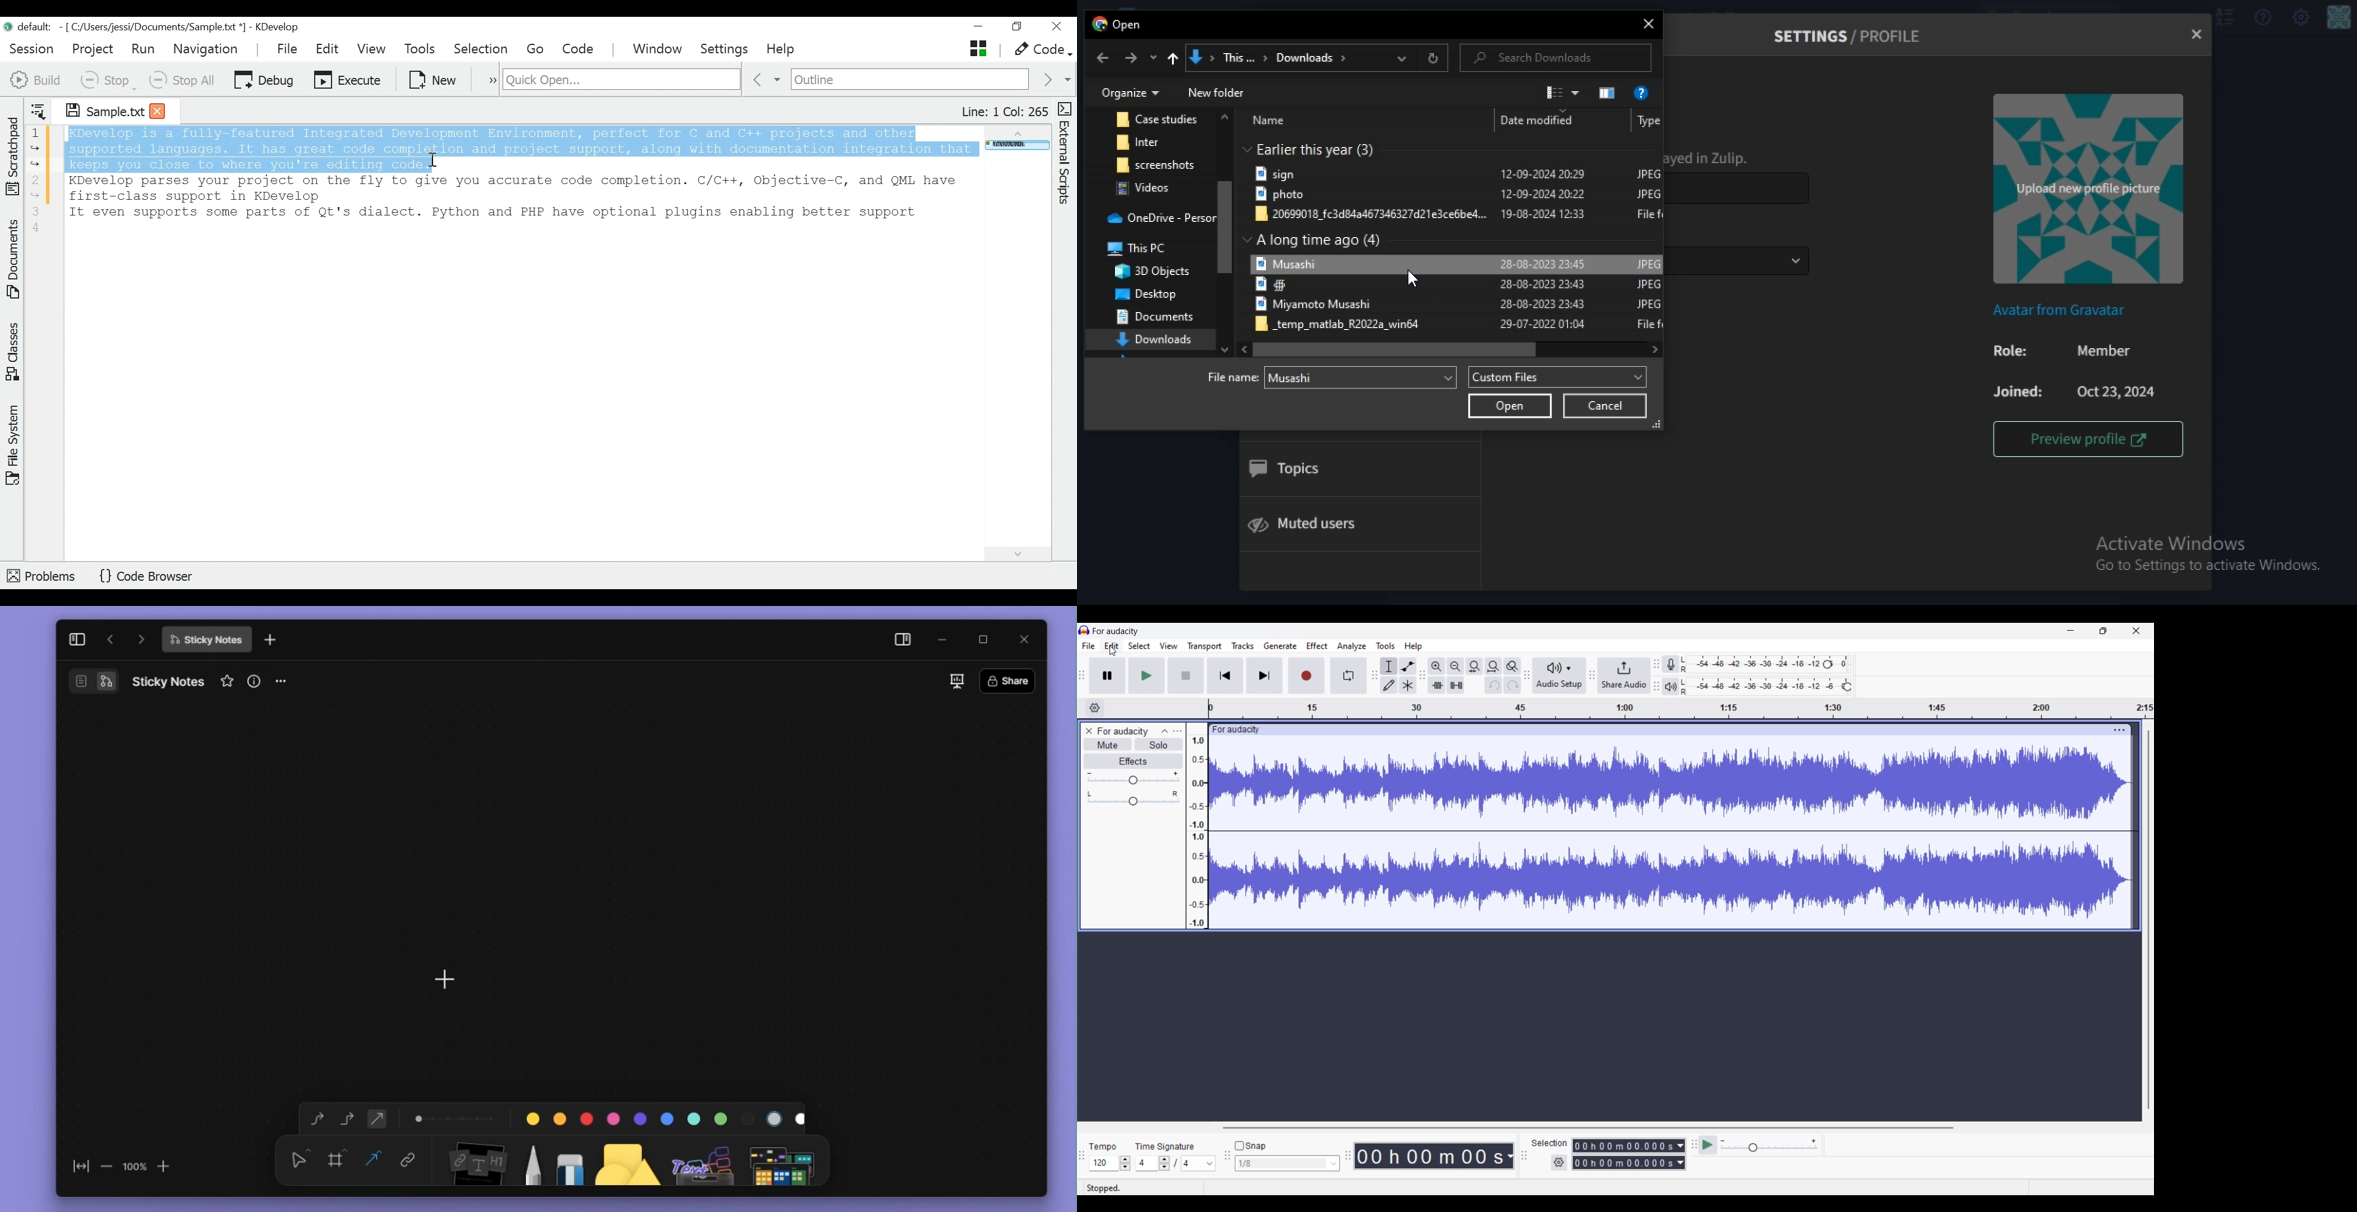 The image size is (2380, 1232). Describe the element at coordinates (2261, 18) in the screenshot. I see `help` at that location.